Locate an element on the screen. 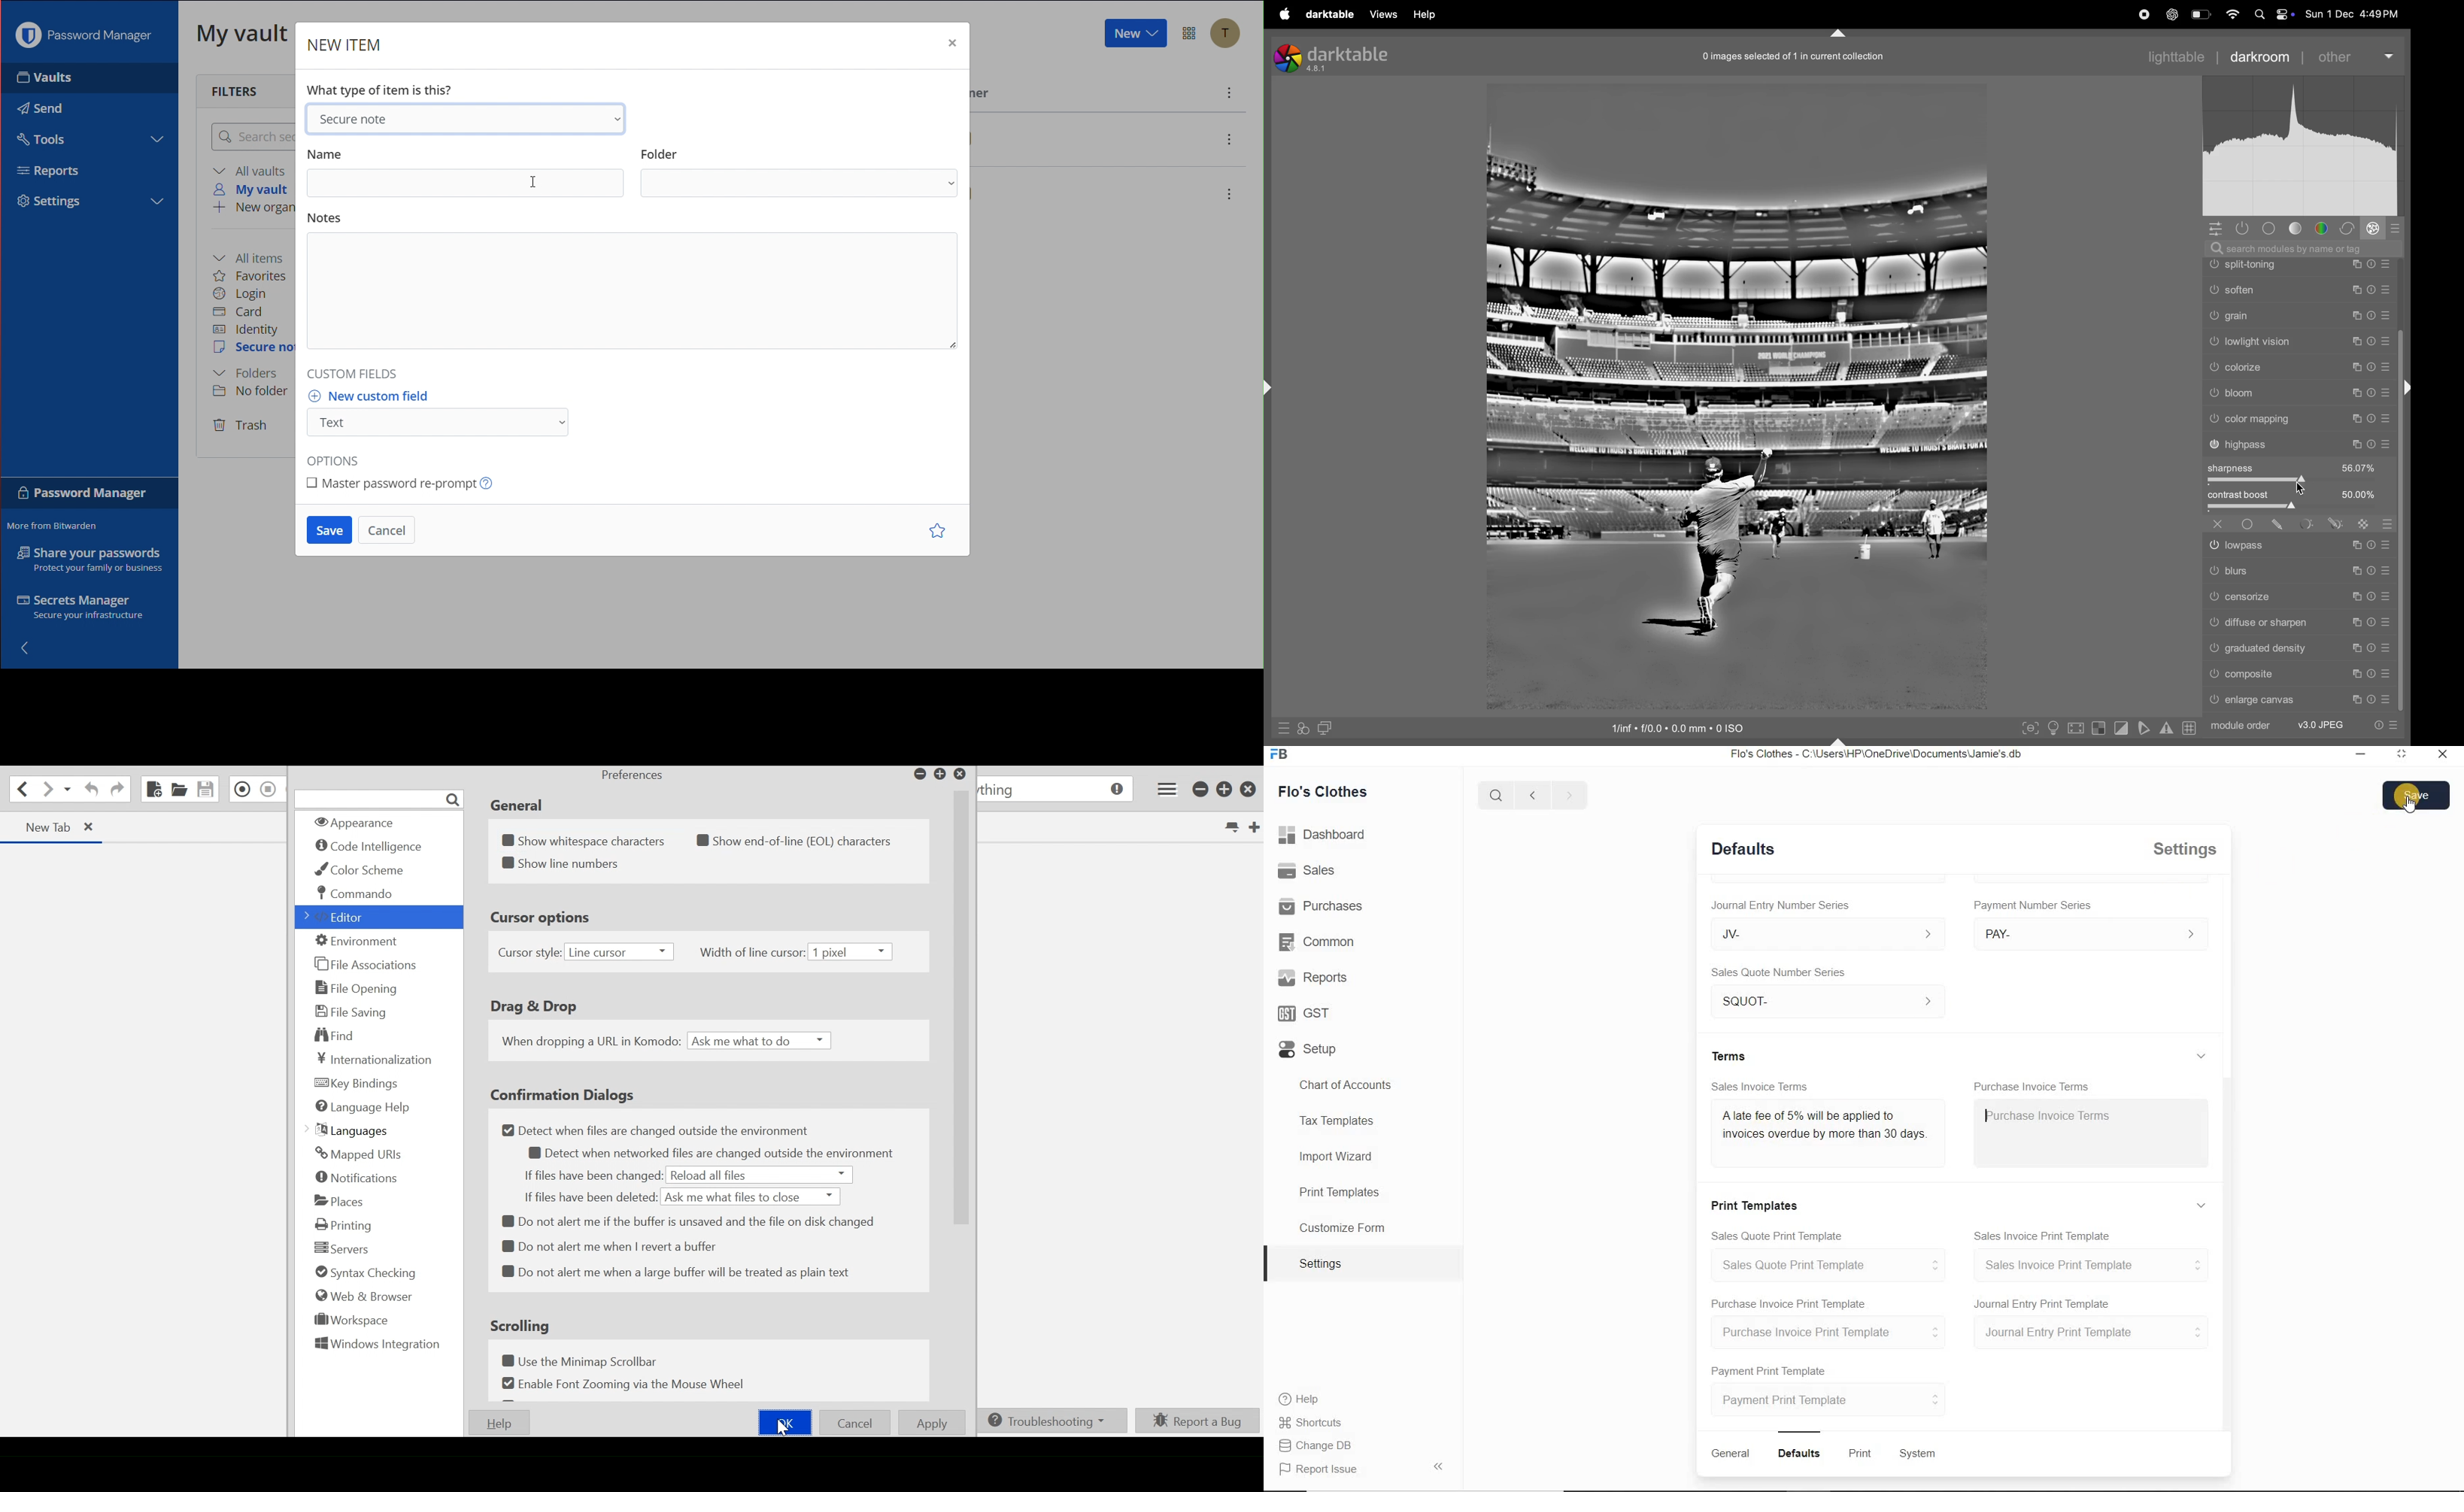 This screenshot has height=1512, width=2464. farming is located at coordinates (2299, 290).